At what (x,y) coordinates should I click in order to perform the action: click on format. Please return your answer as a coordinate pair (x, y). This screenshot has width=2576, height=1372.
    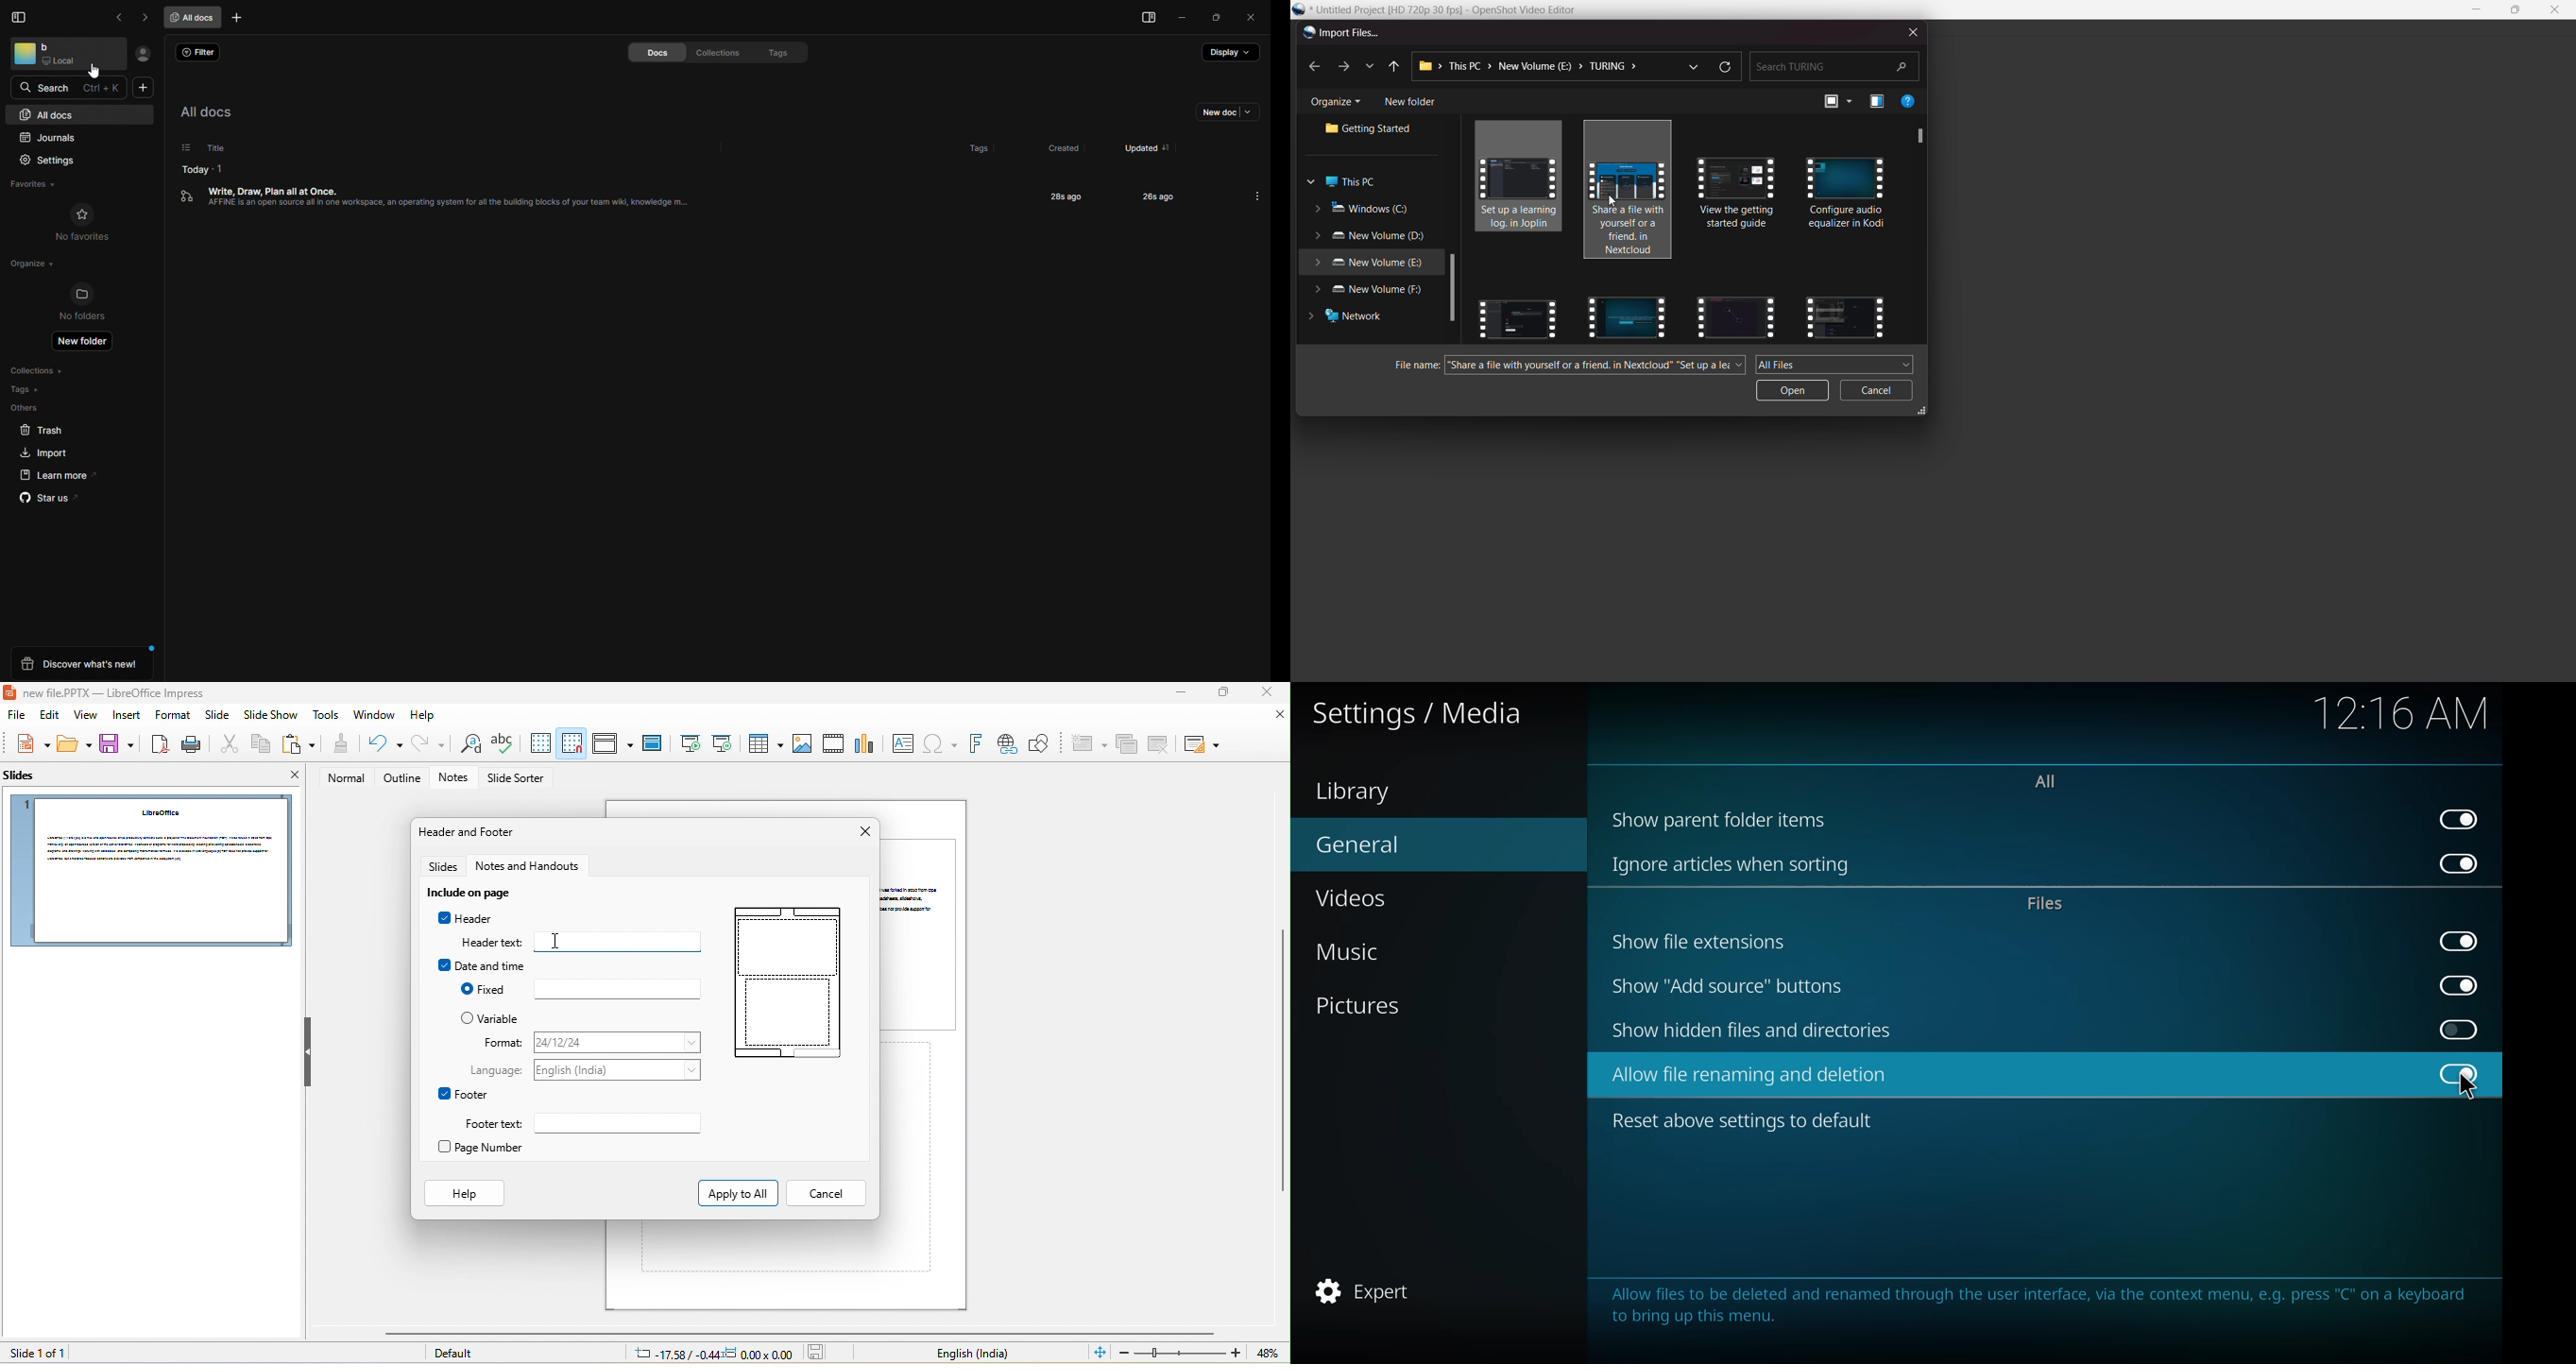
    Looking at the image, I should click on (172, 715).